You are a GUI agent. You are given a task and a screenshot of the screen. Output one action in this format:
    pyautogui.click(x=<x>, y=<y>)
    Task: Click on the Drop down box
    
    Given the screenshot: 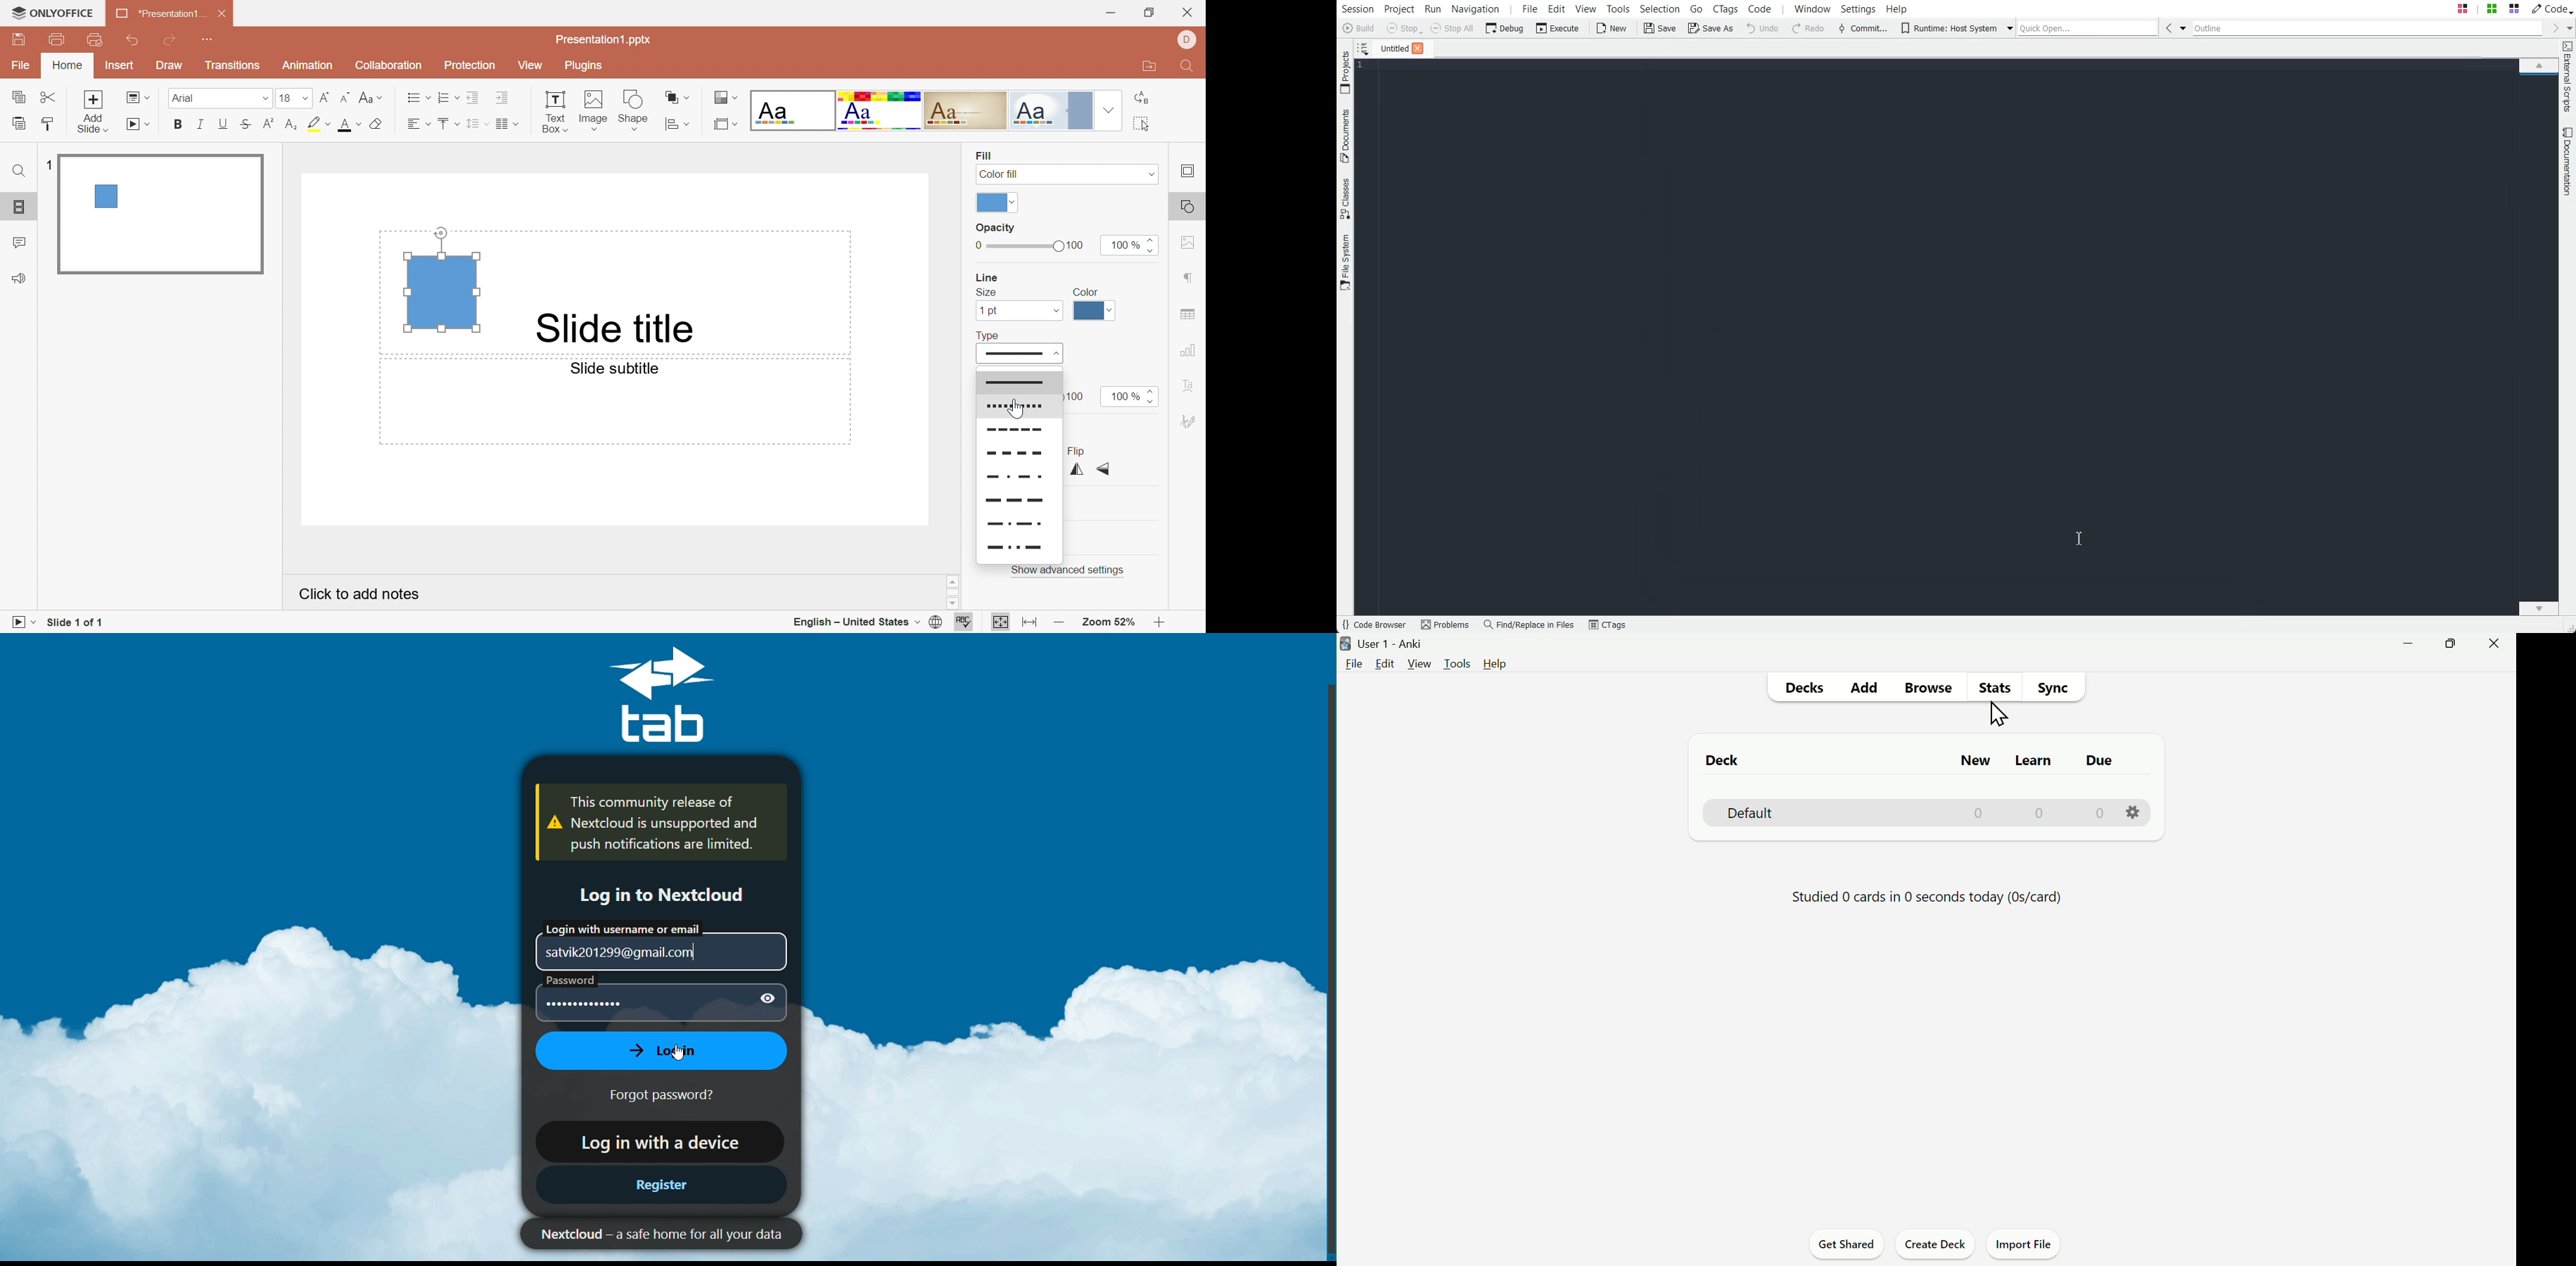 What is the action you would take?
    pyautogui.click(x=2007, y=27)
    